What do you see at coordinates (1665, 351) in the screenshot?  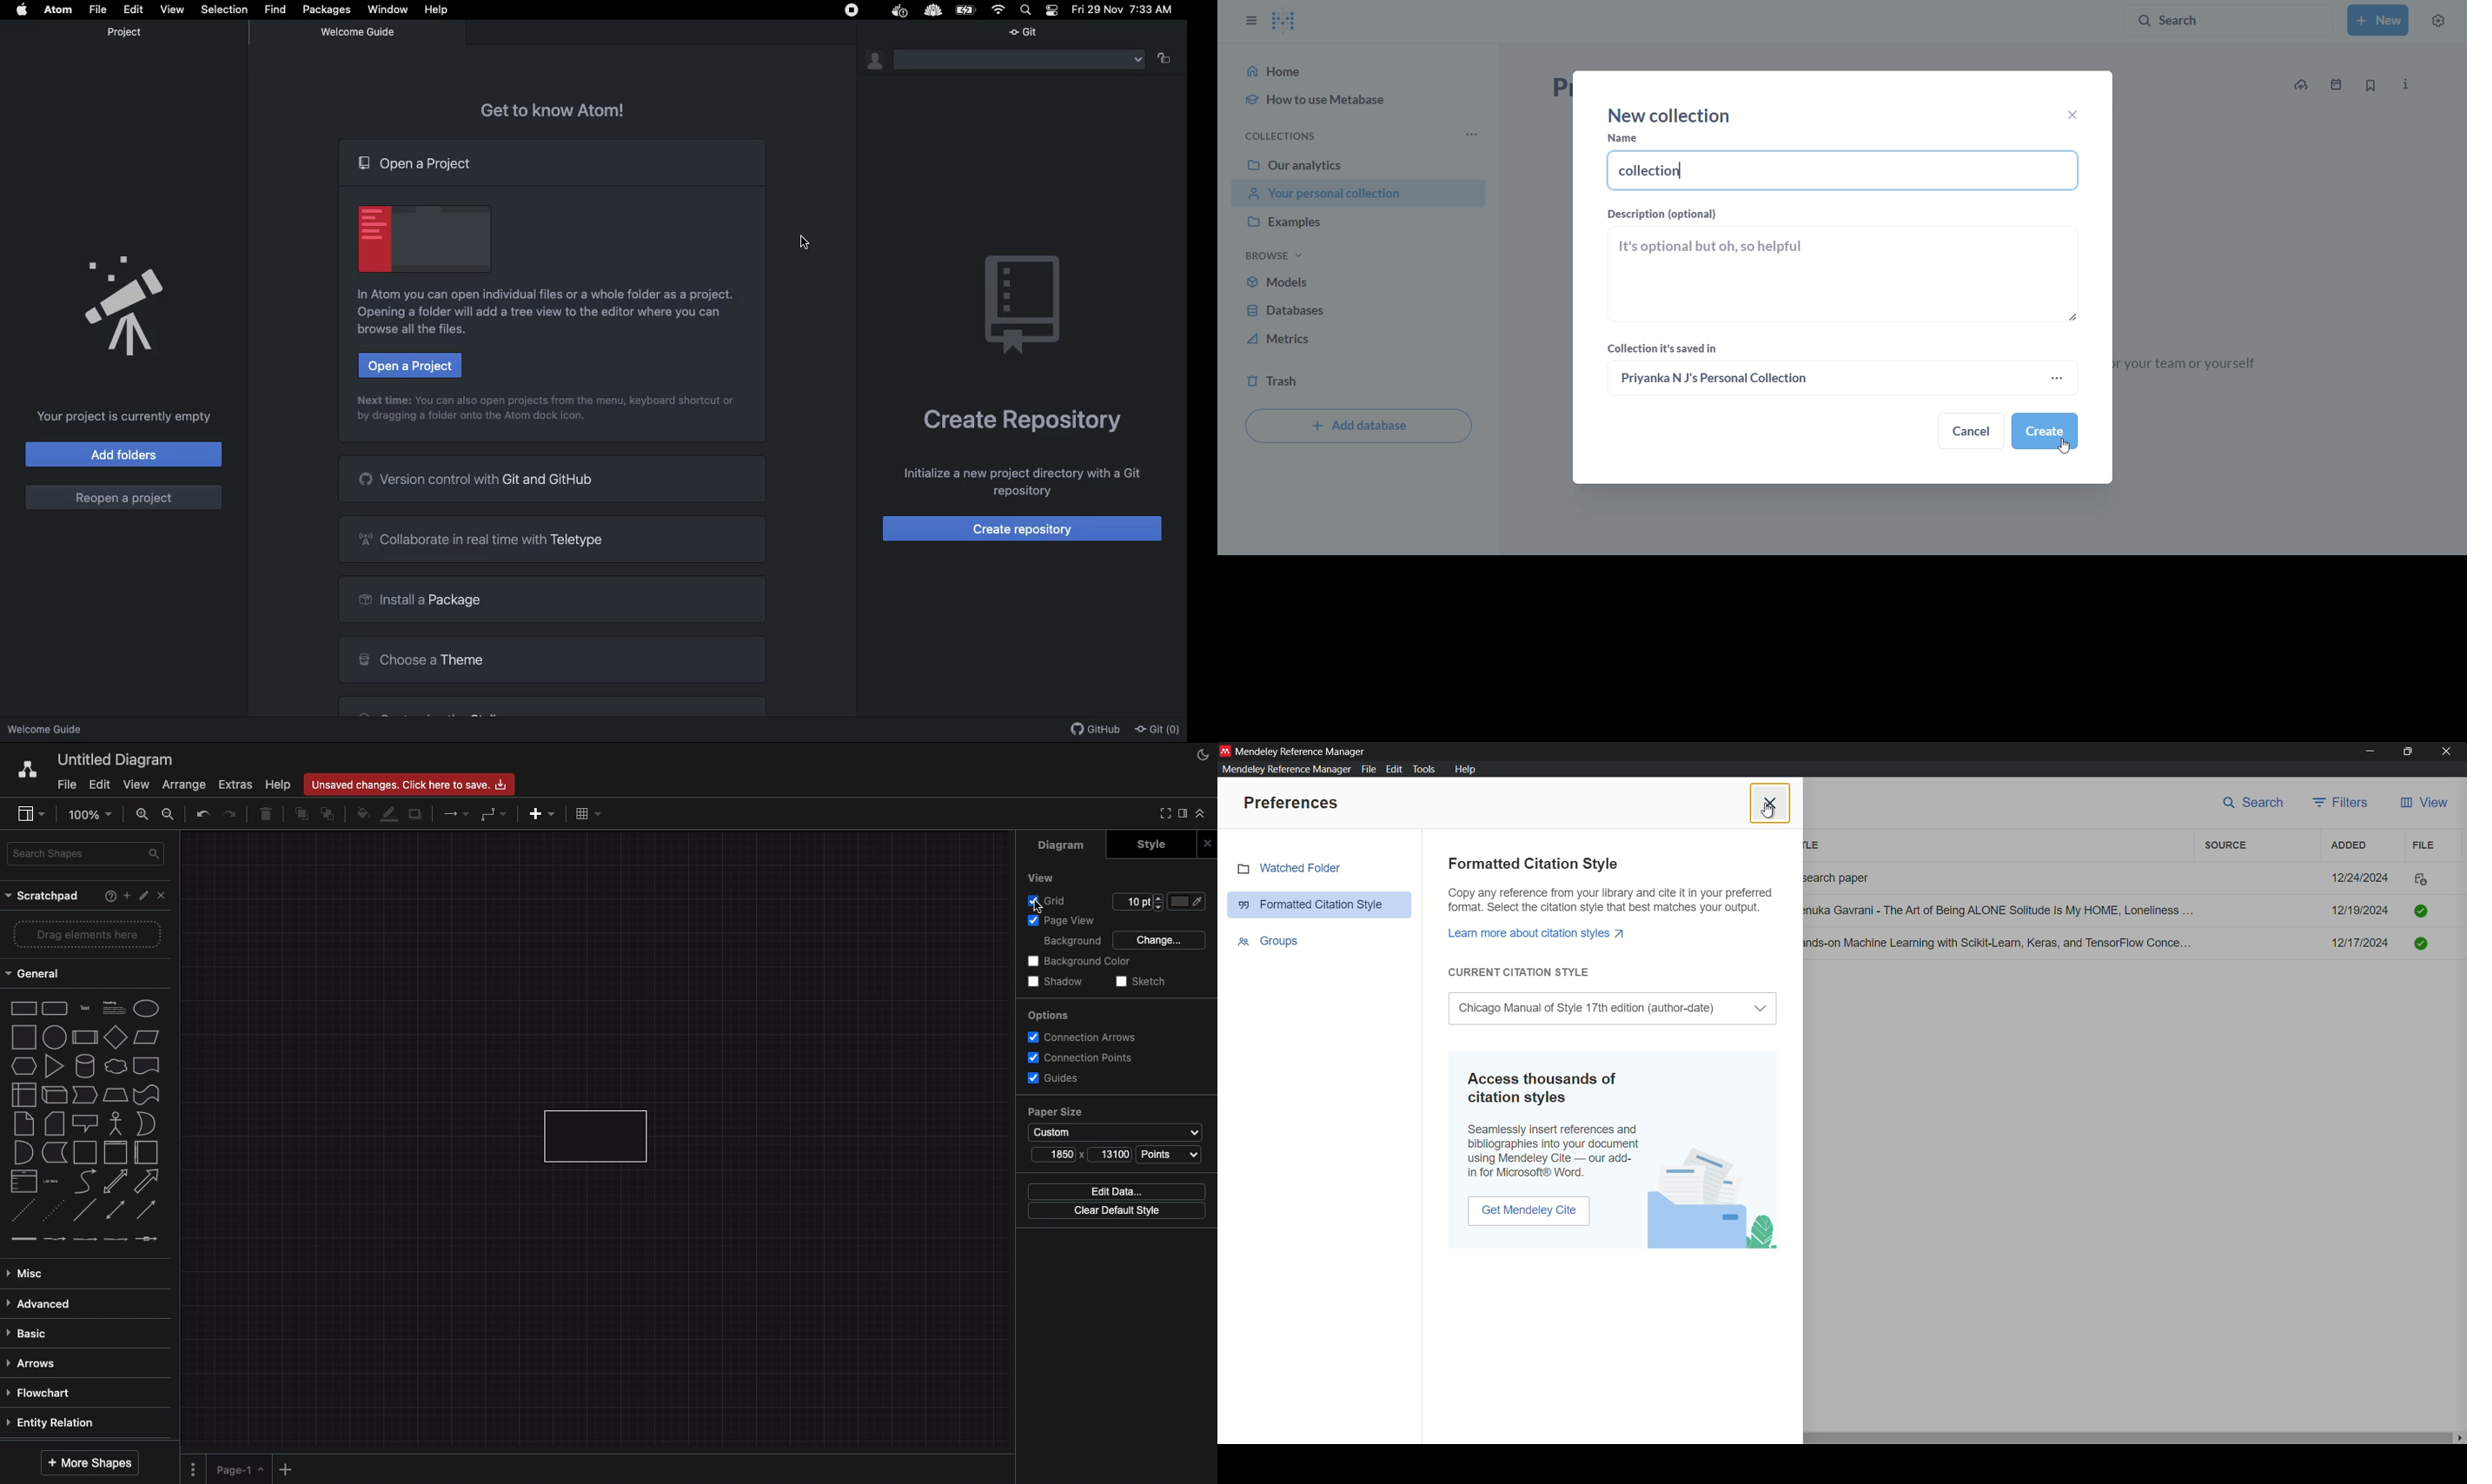 I see `Collection it's saved in` at bounding box center [1665, 351].